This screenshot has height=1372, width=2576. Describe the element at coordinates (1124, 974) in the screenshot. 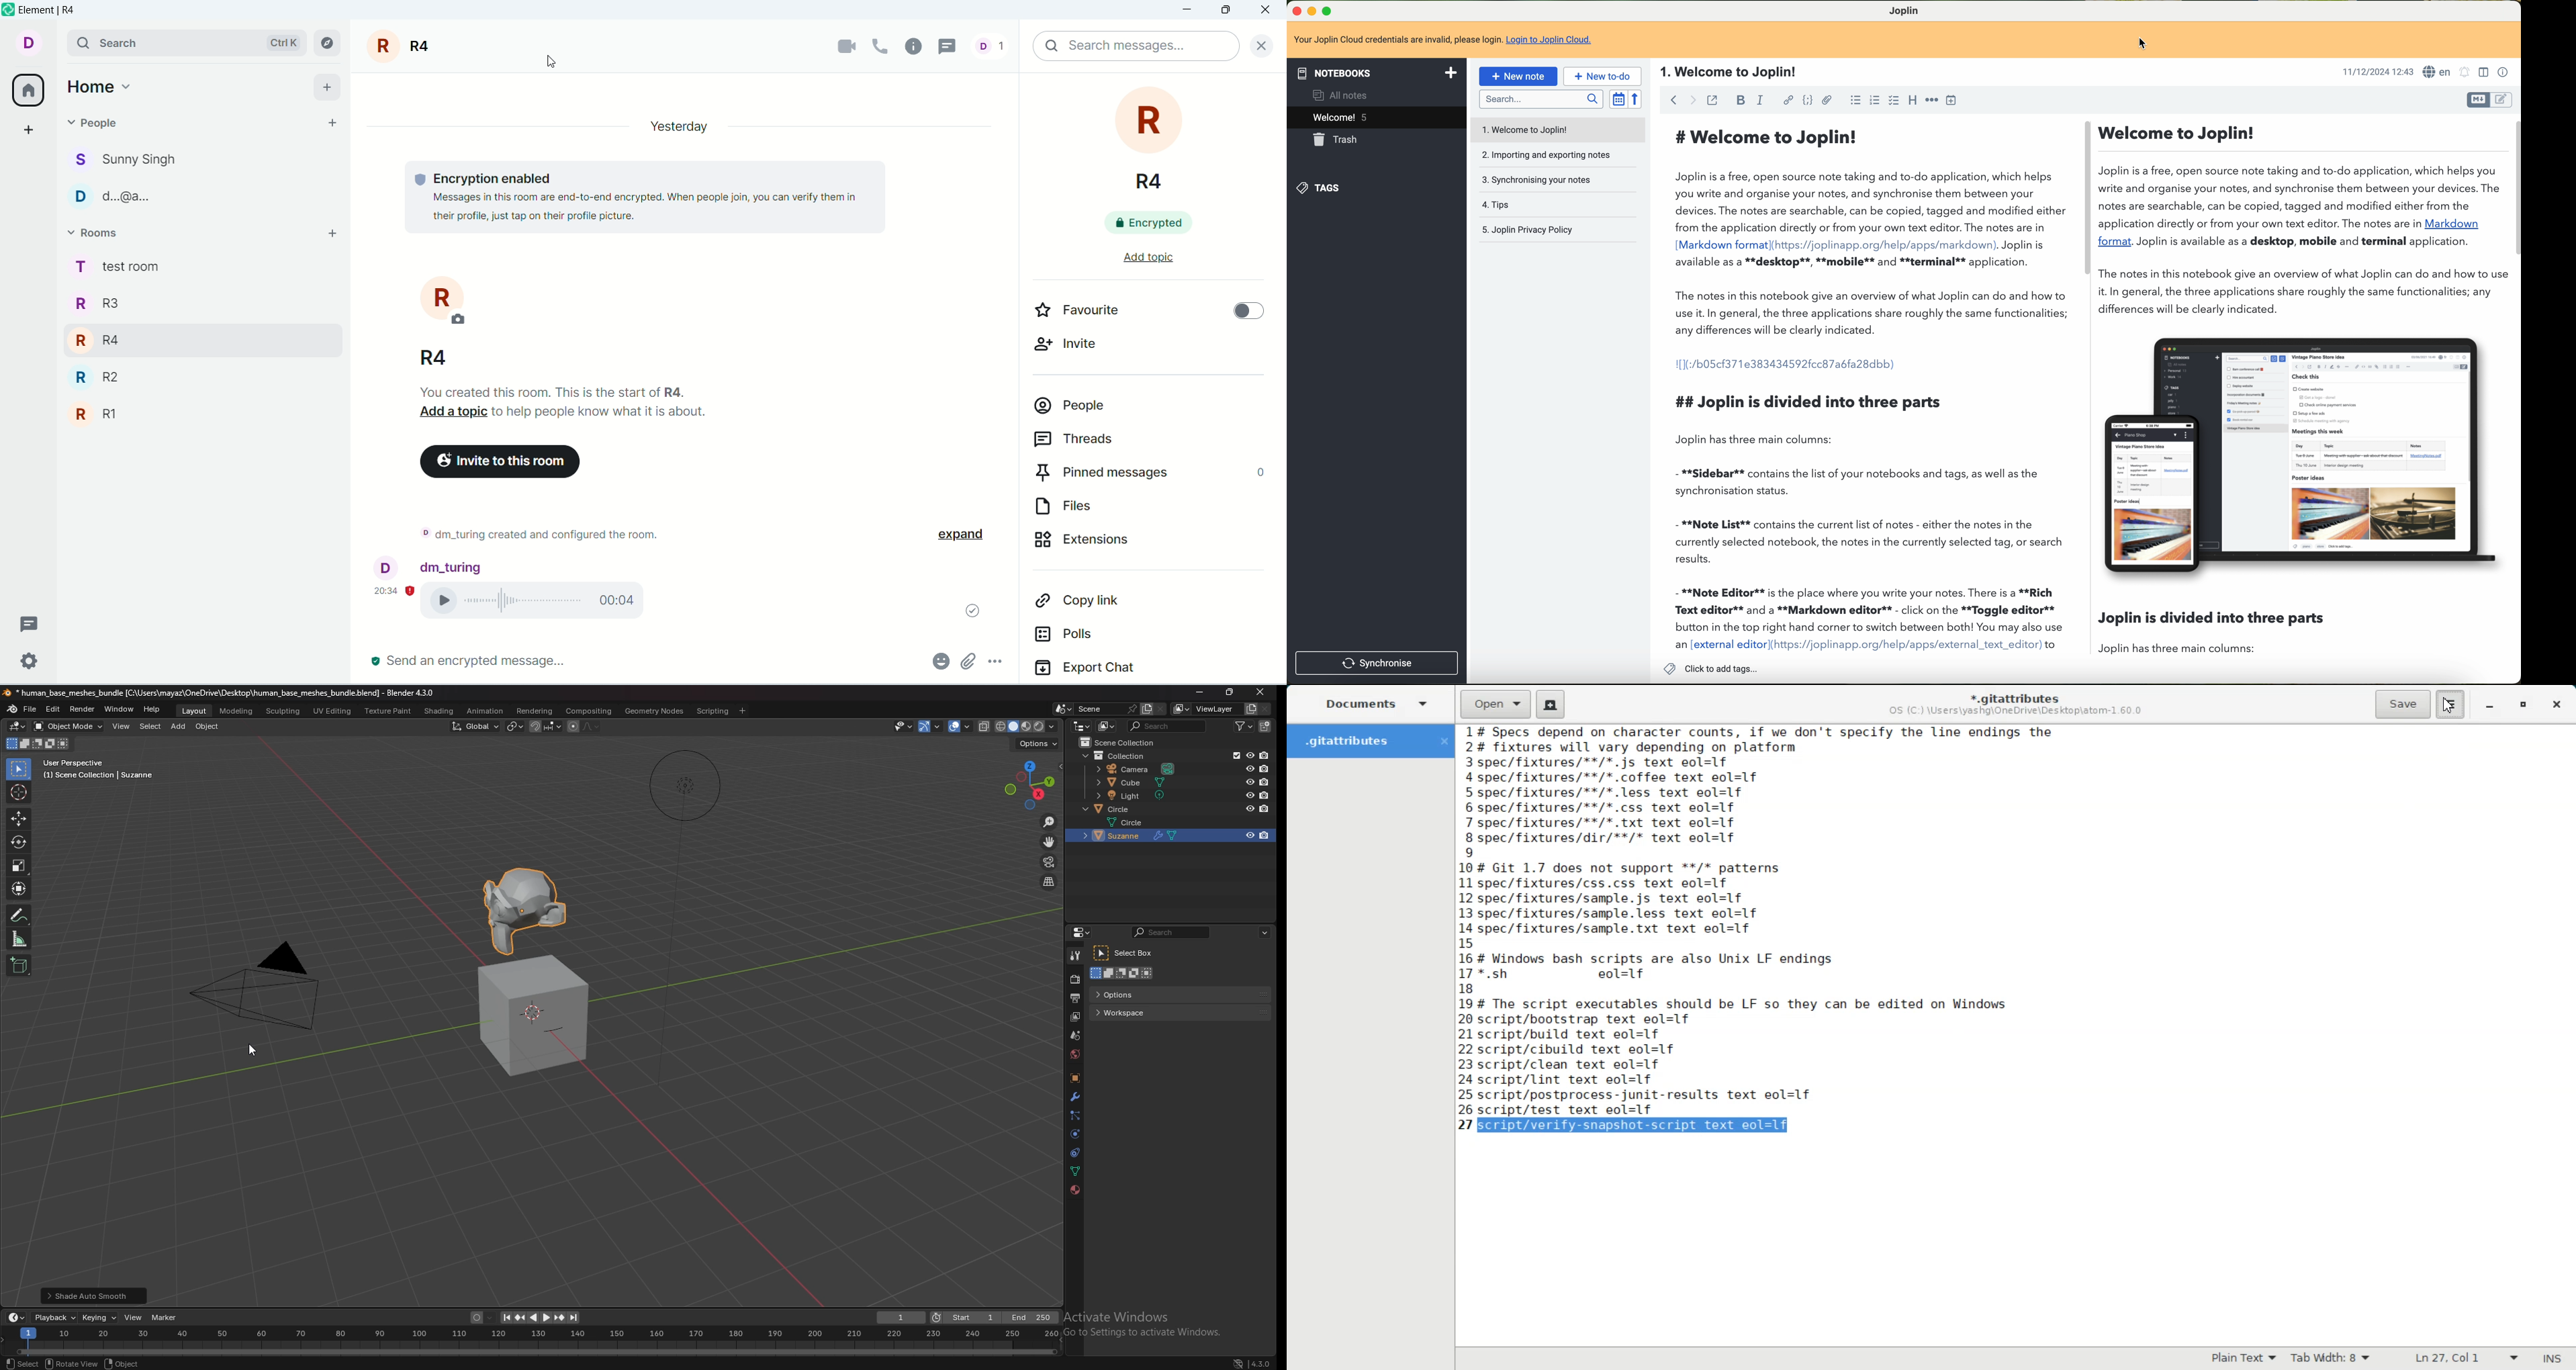

I see `mode` at that location.